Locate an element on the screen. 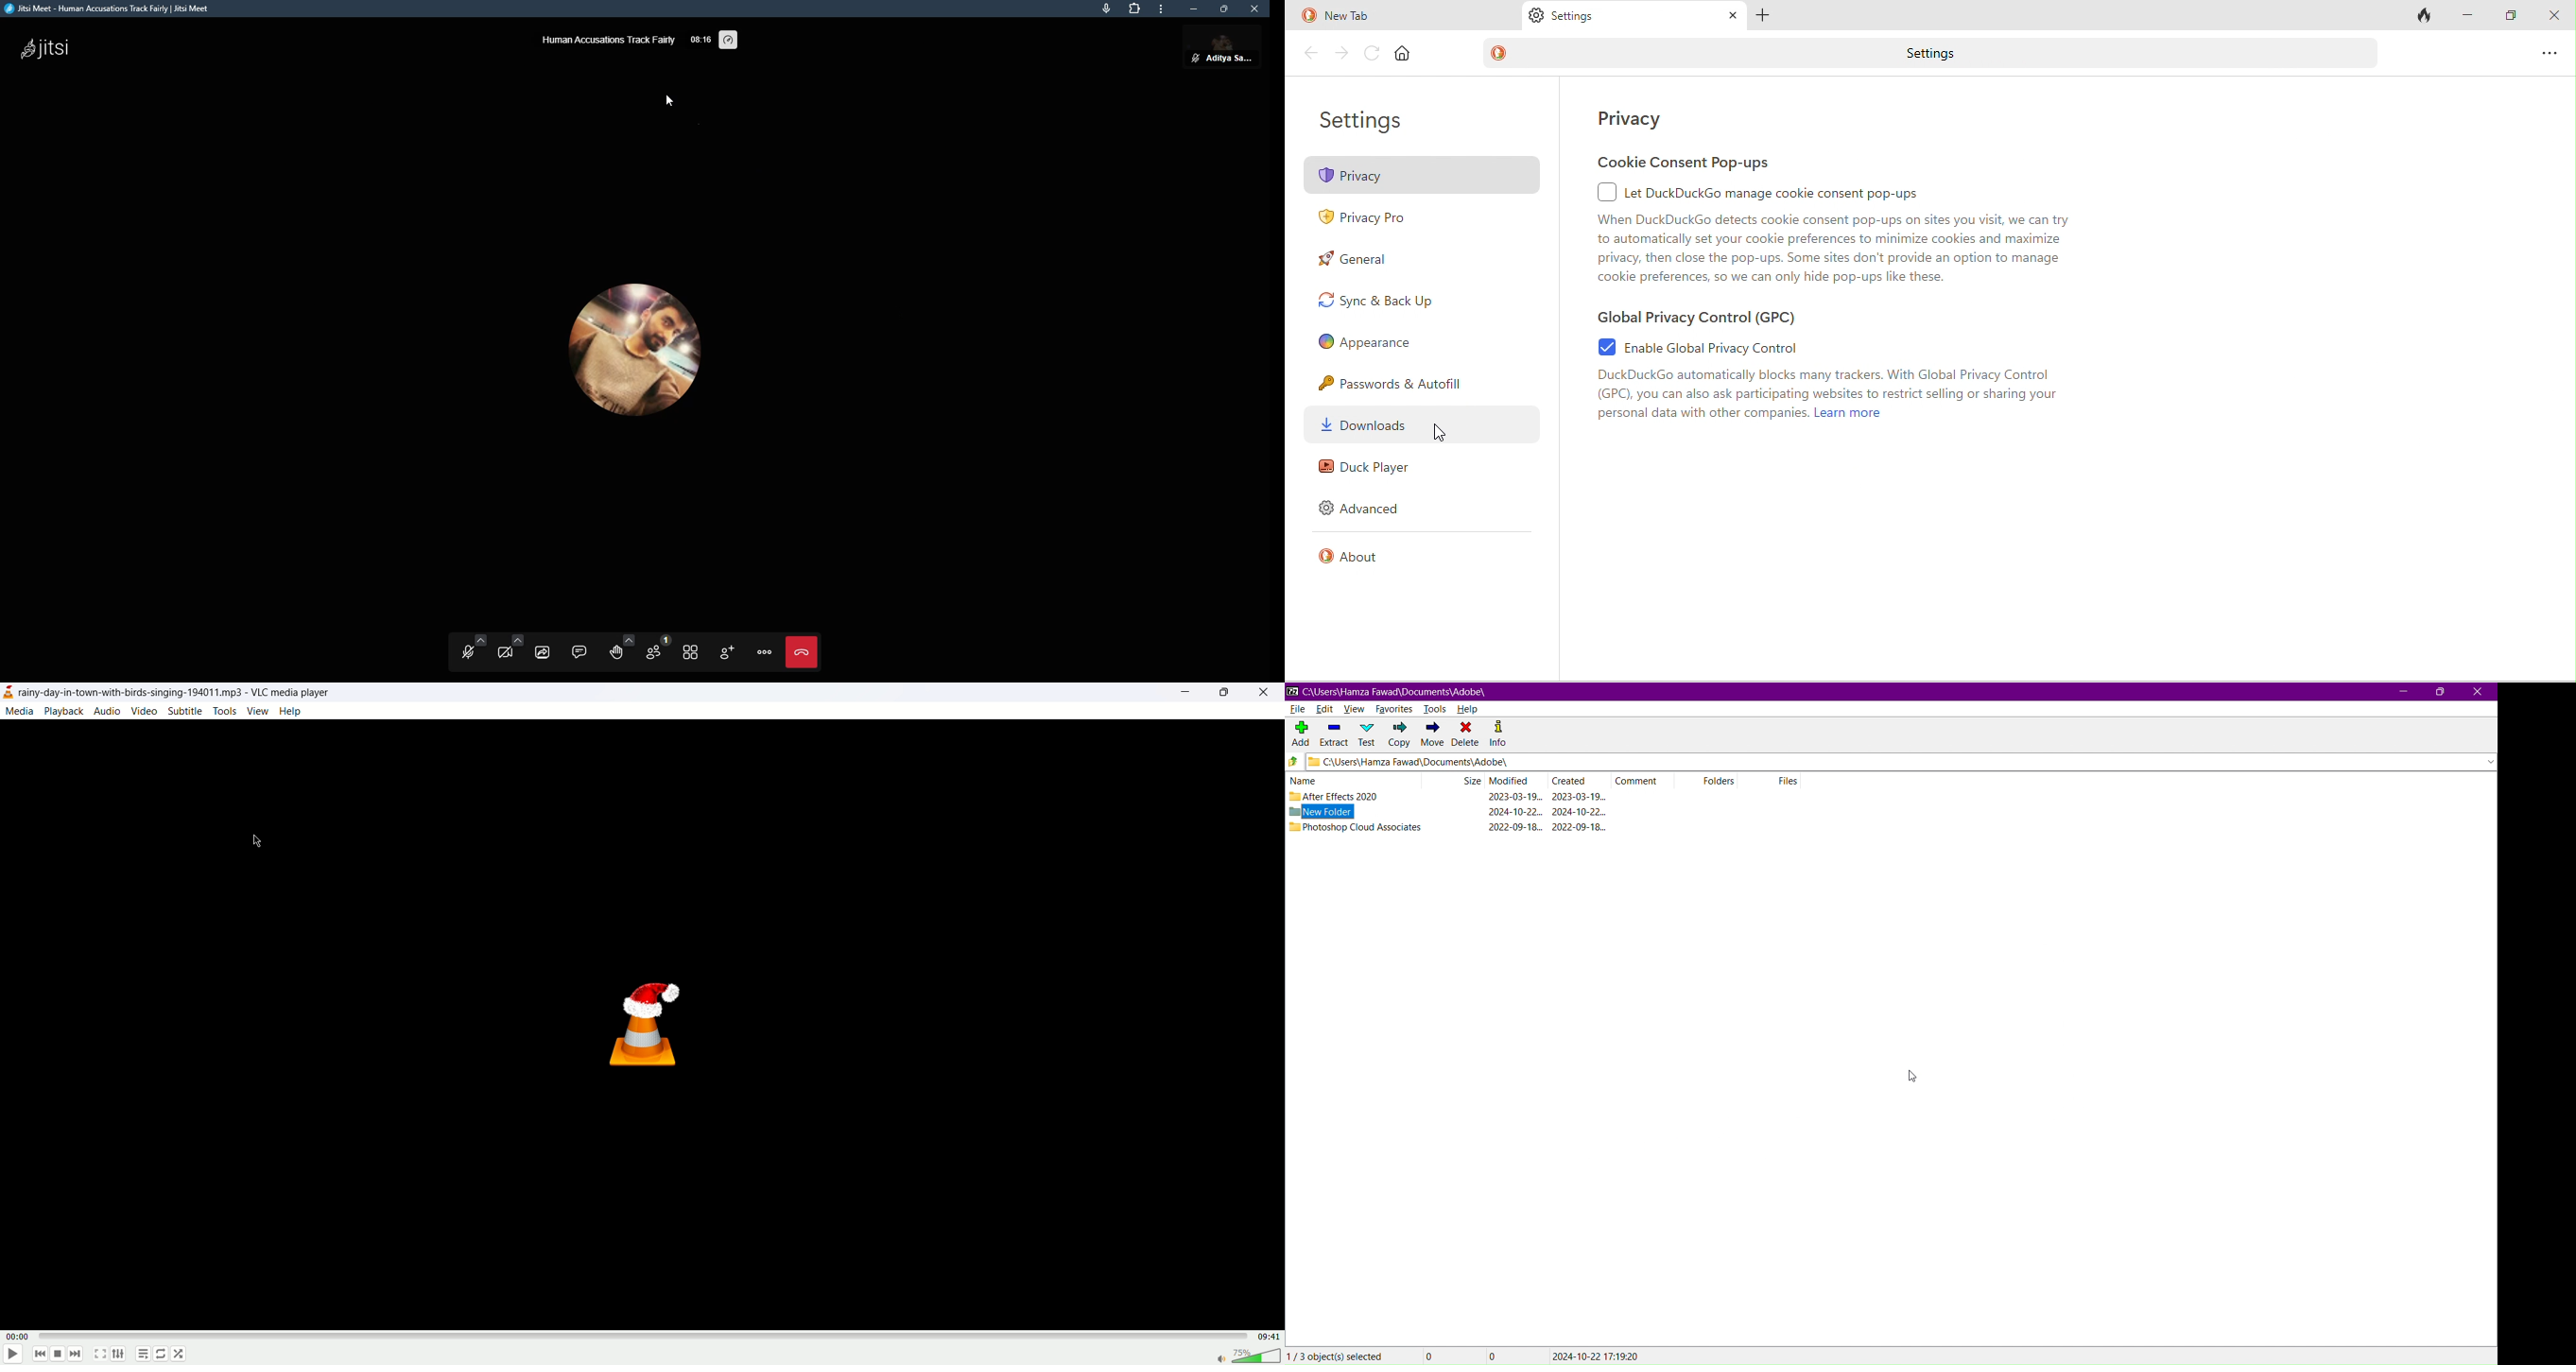  After Effects 2020 is located at coordinates (1344, 796).